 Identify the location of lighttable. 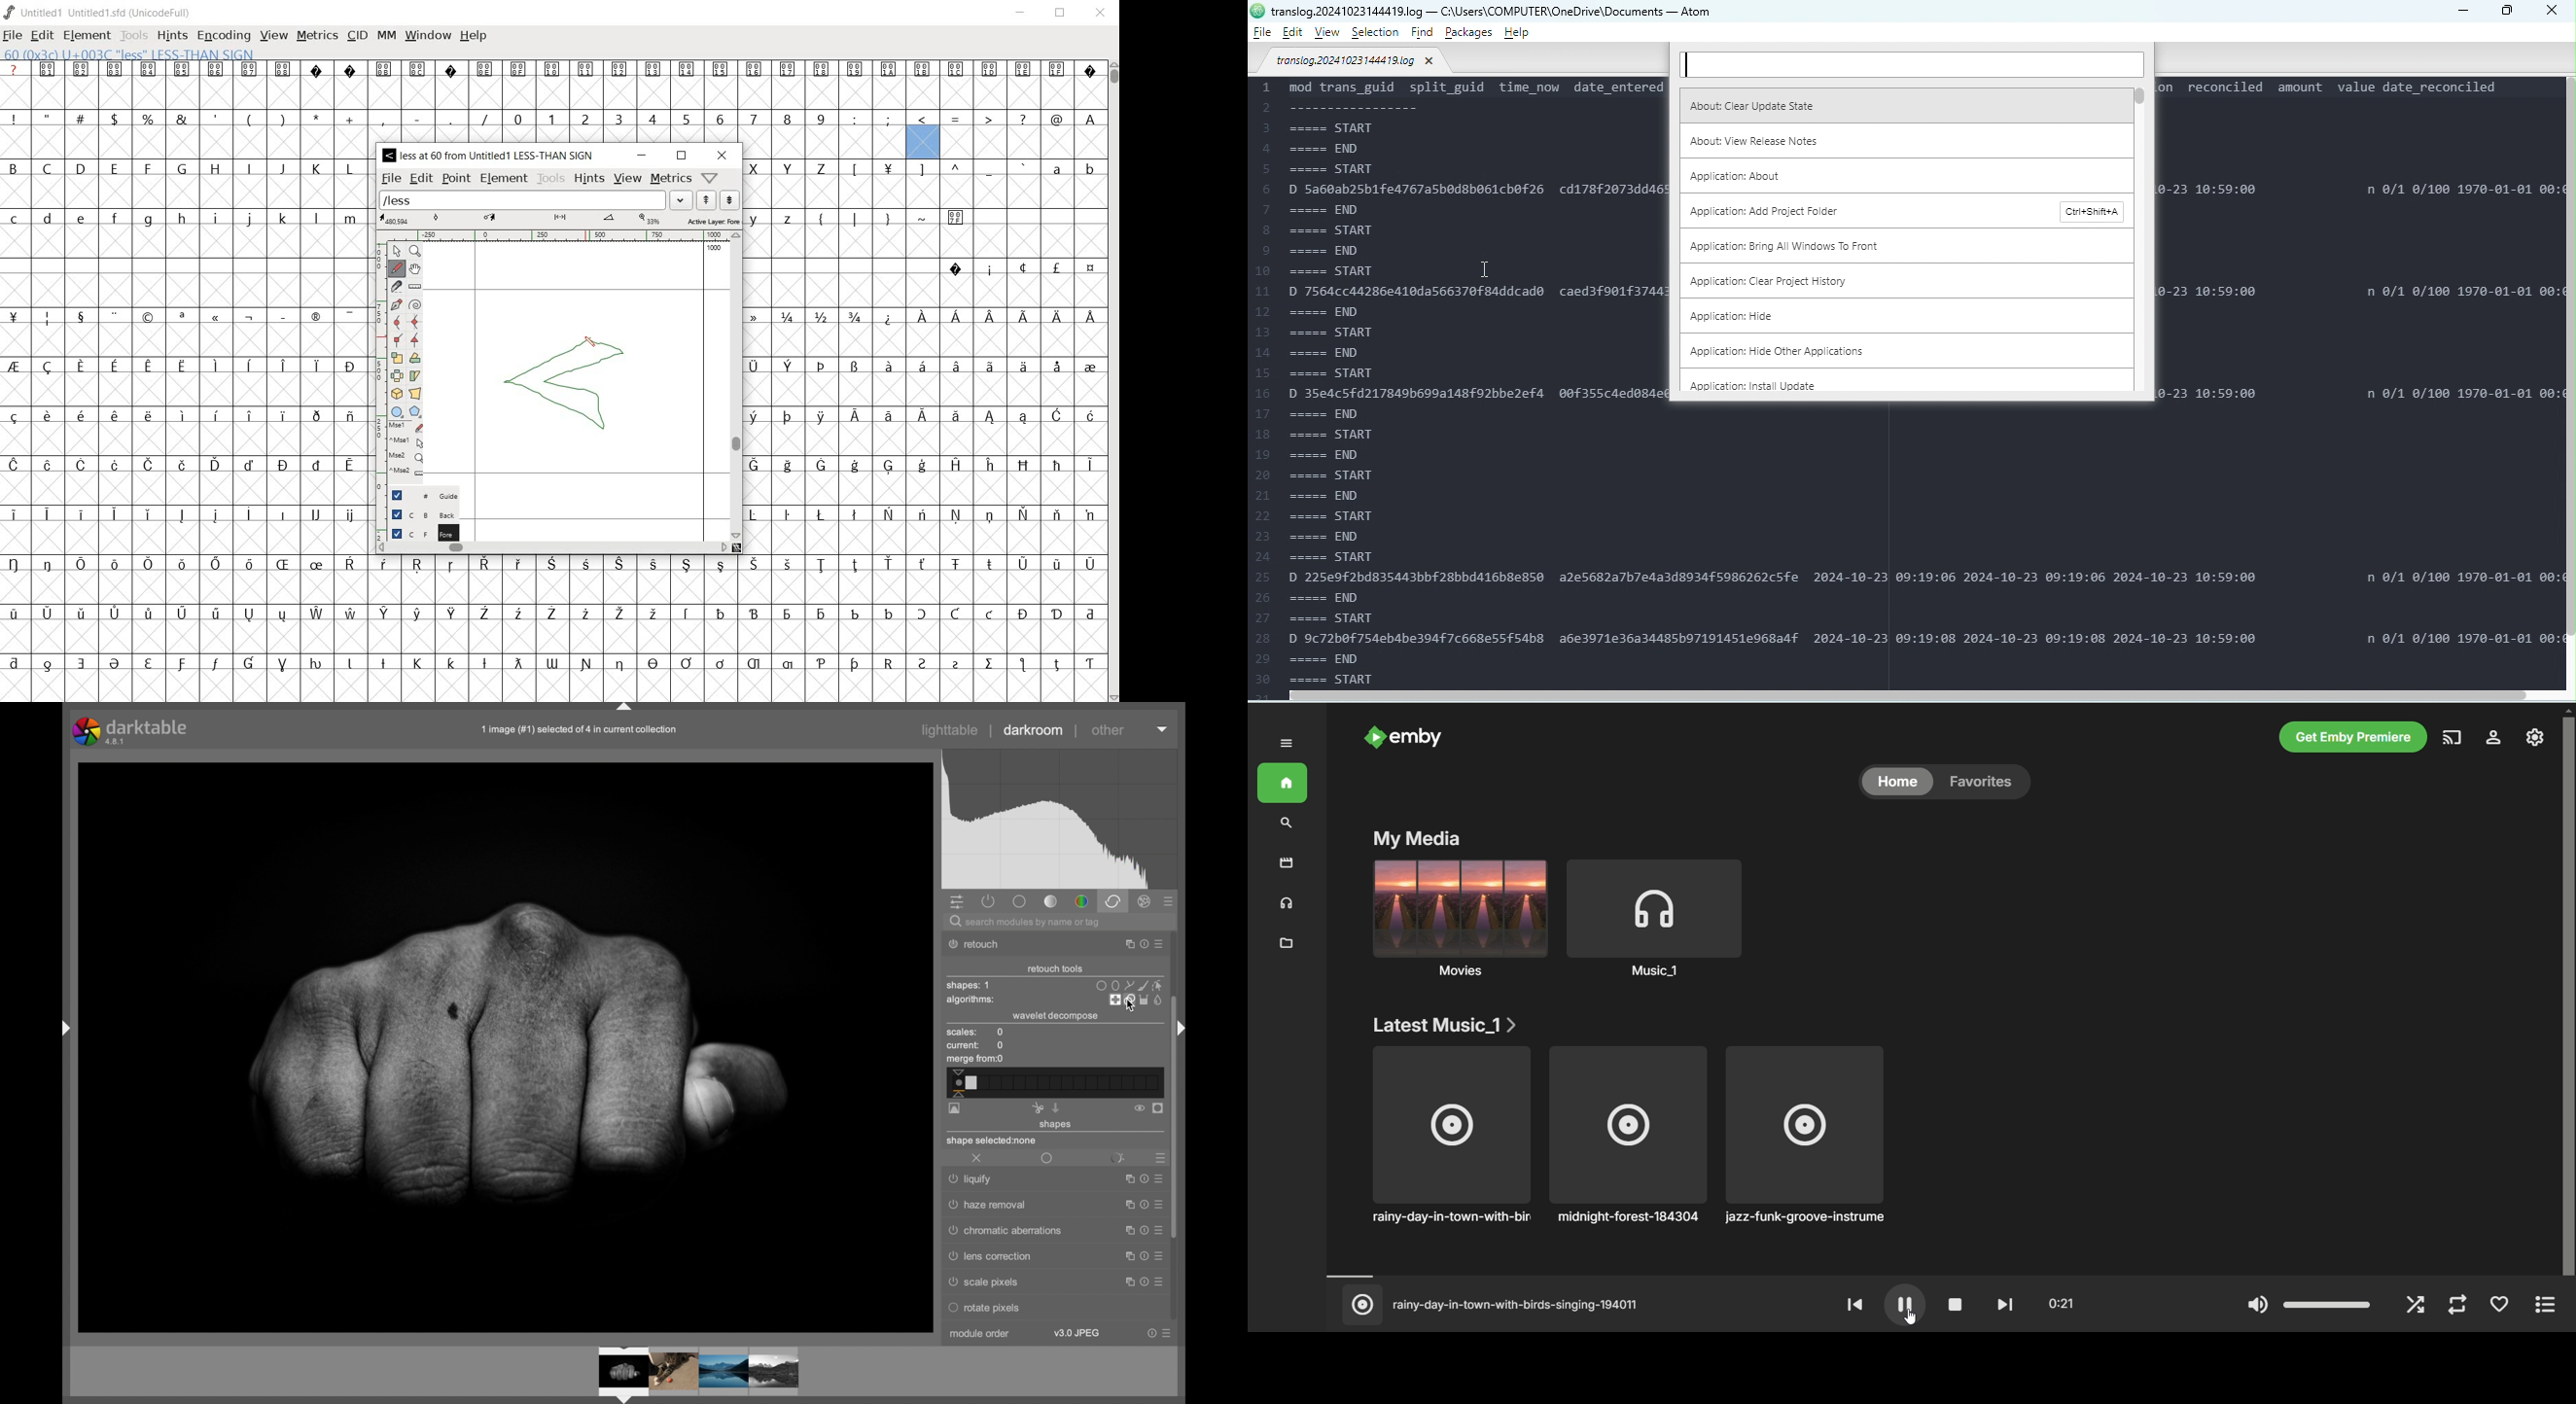
(950, 731).